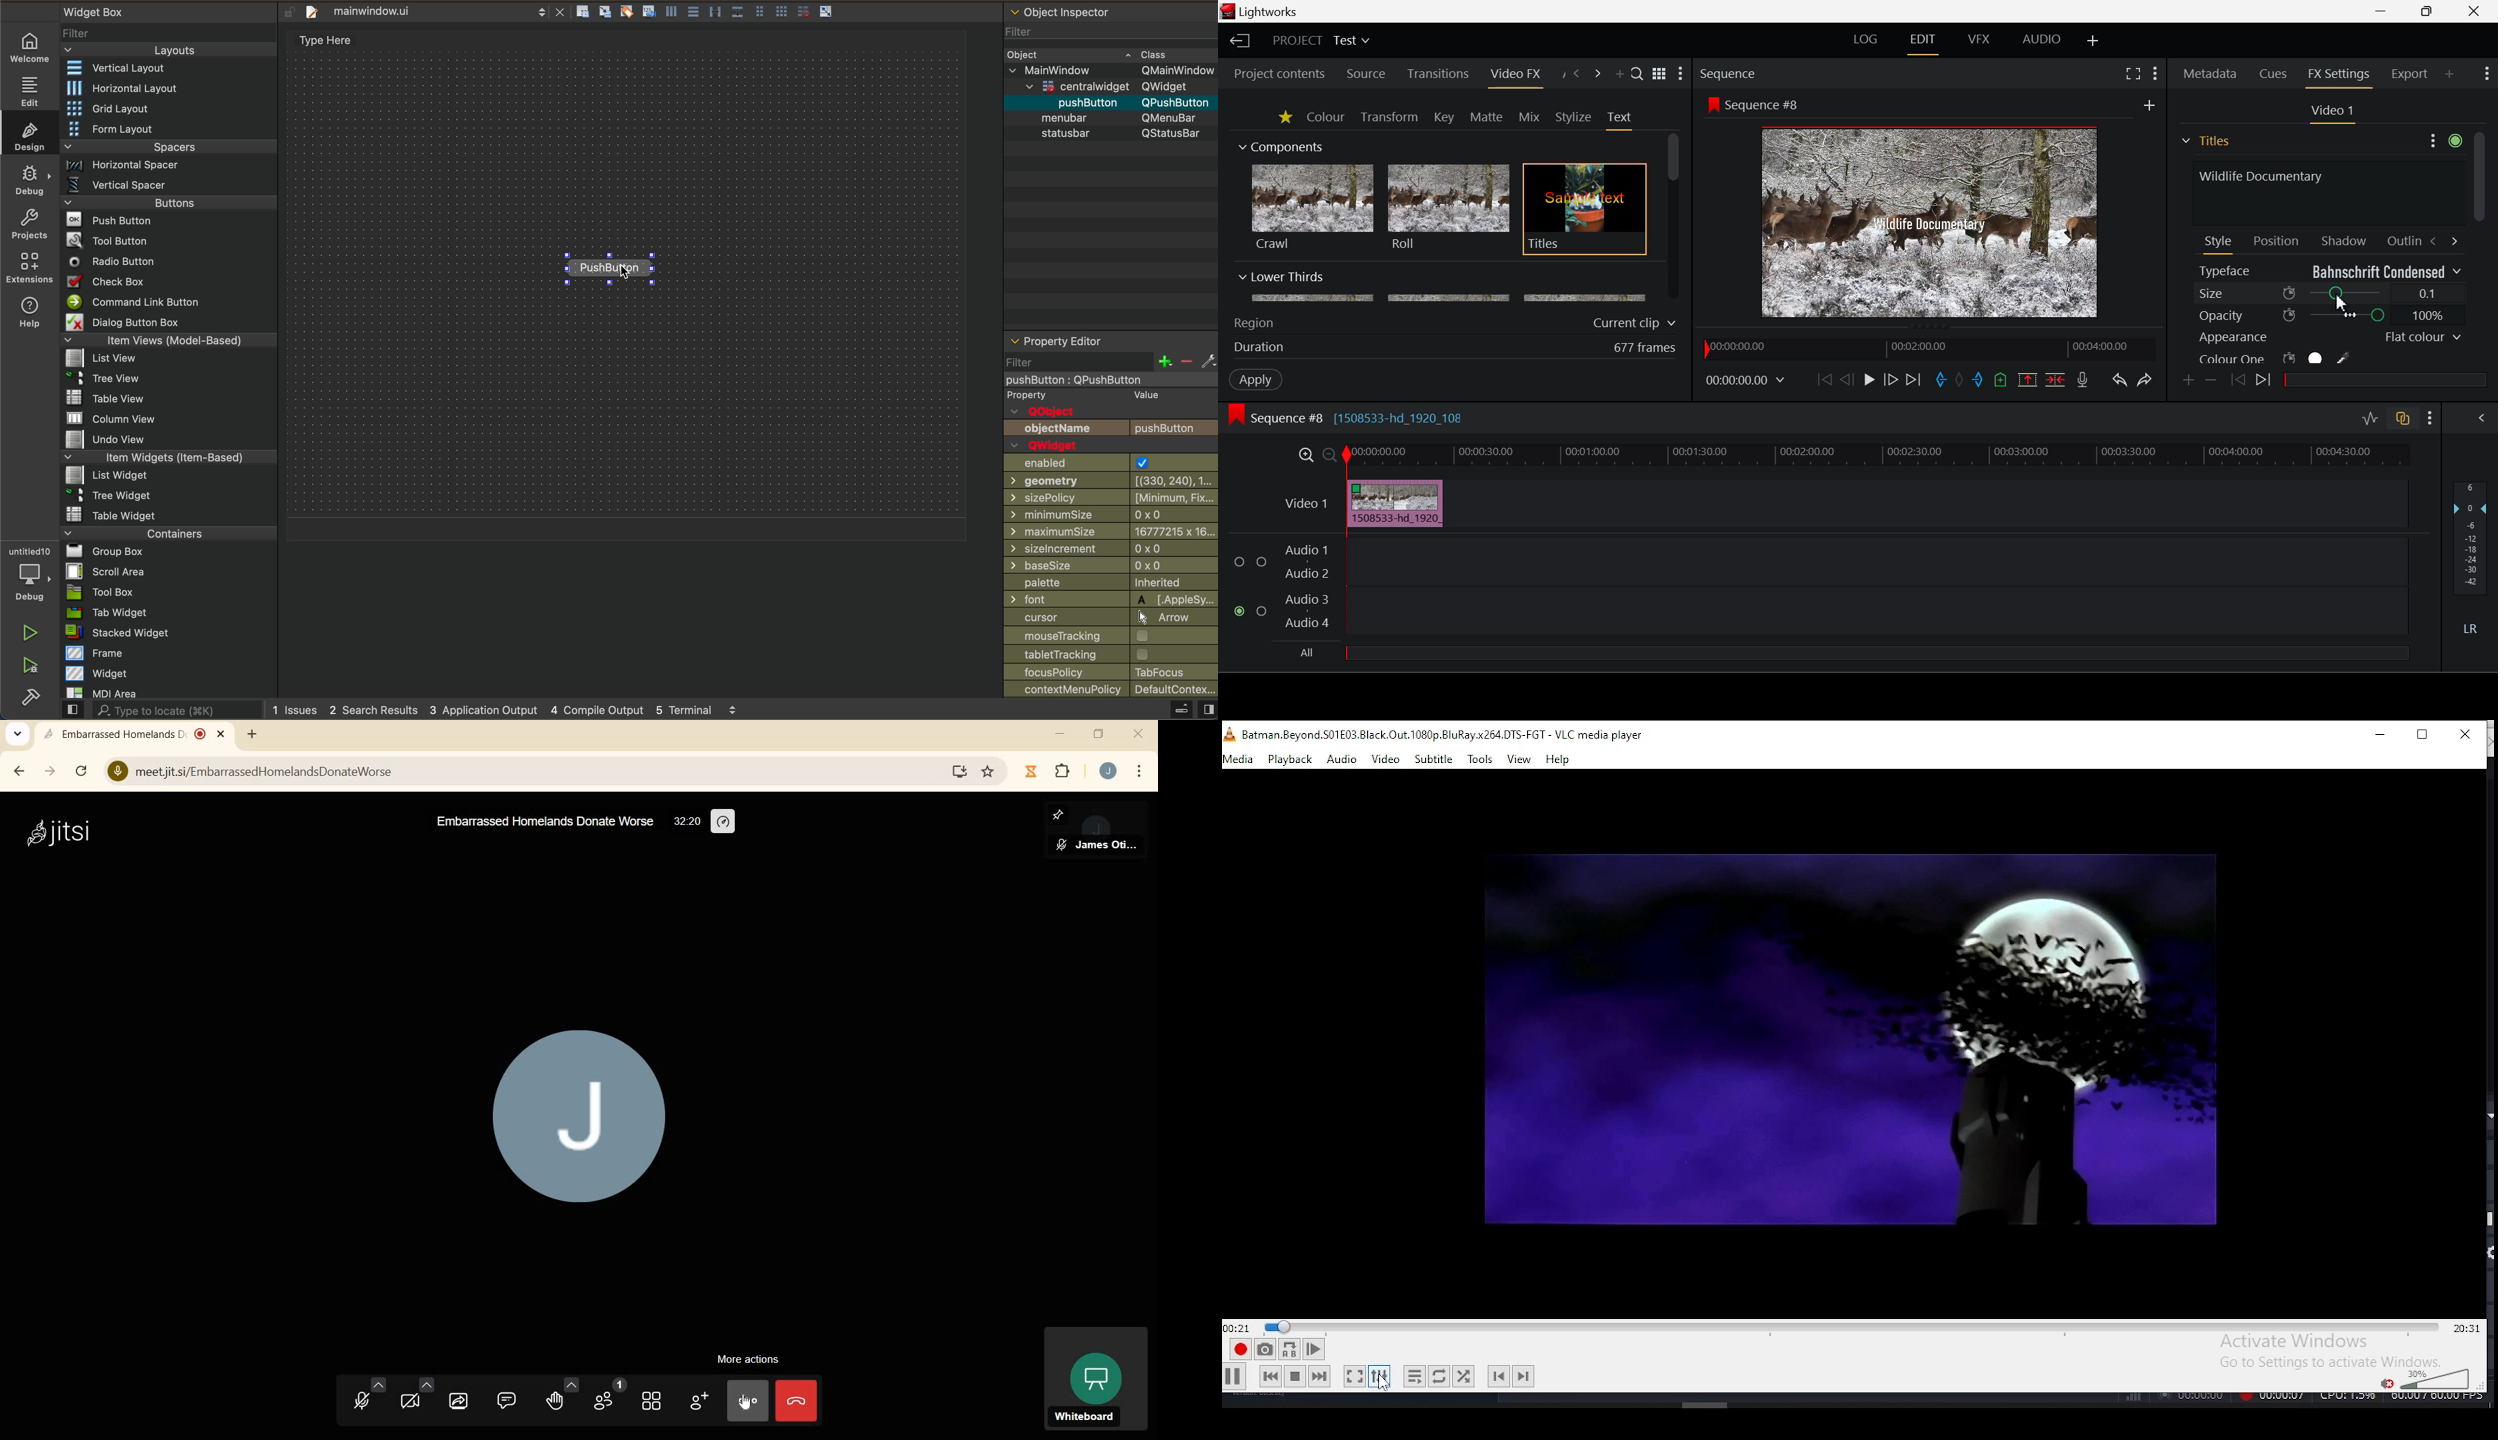 The height and width of the screenshot is (1456, 2520). What do you see at coordinates (1078, 381) in the screenshot?
I see `pushButton : QPushButton` at bounding box center [1078, 381].